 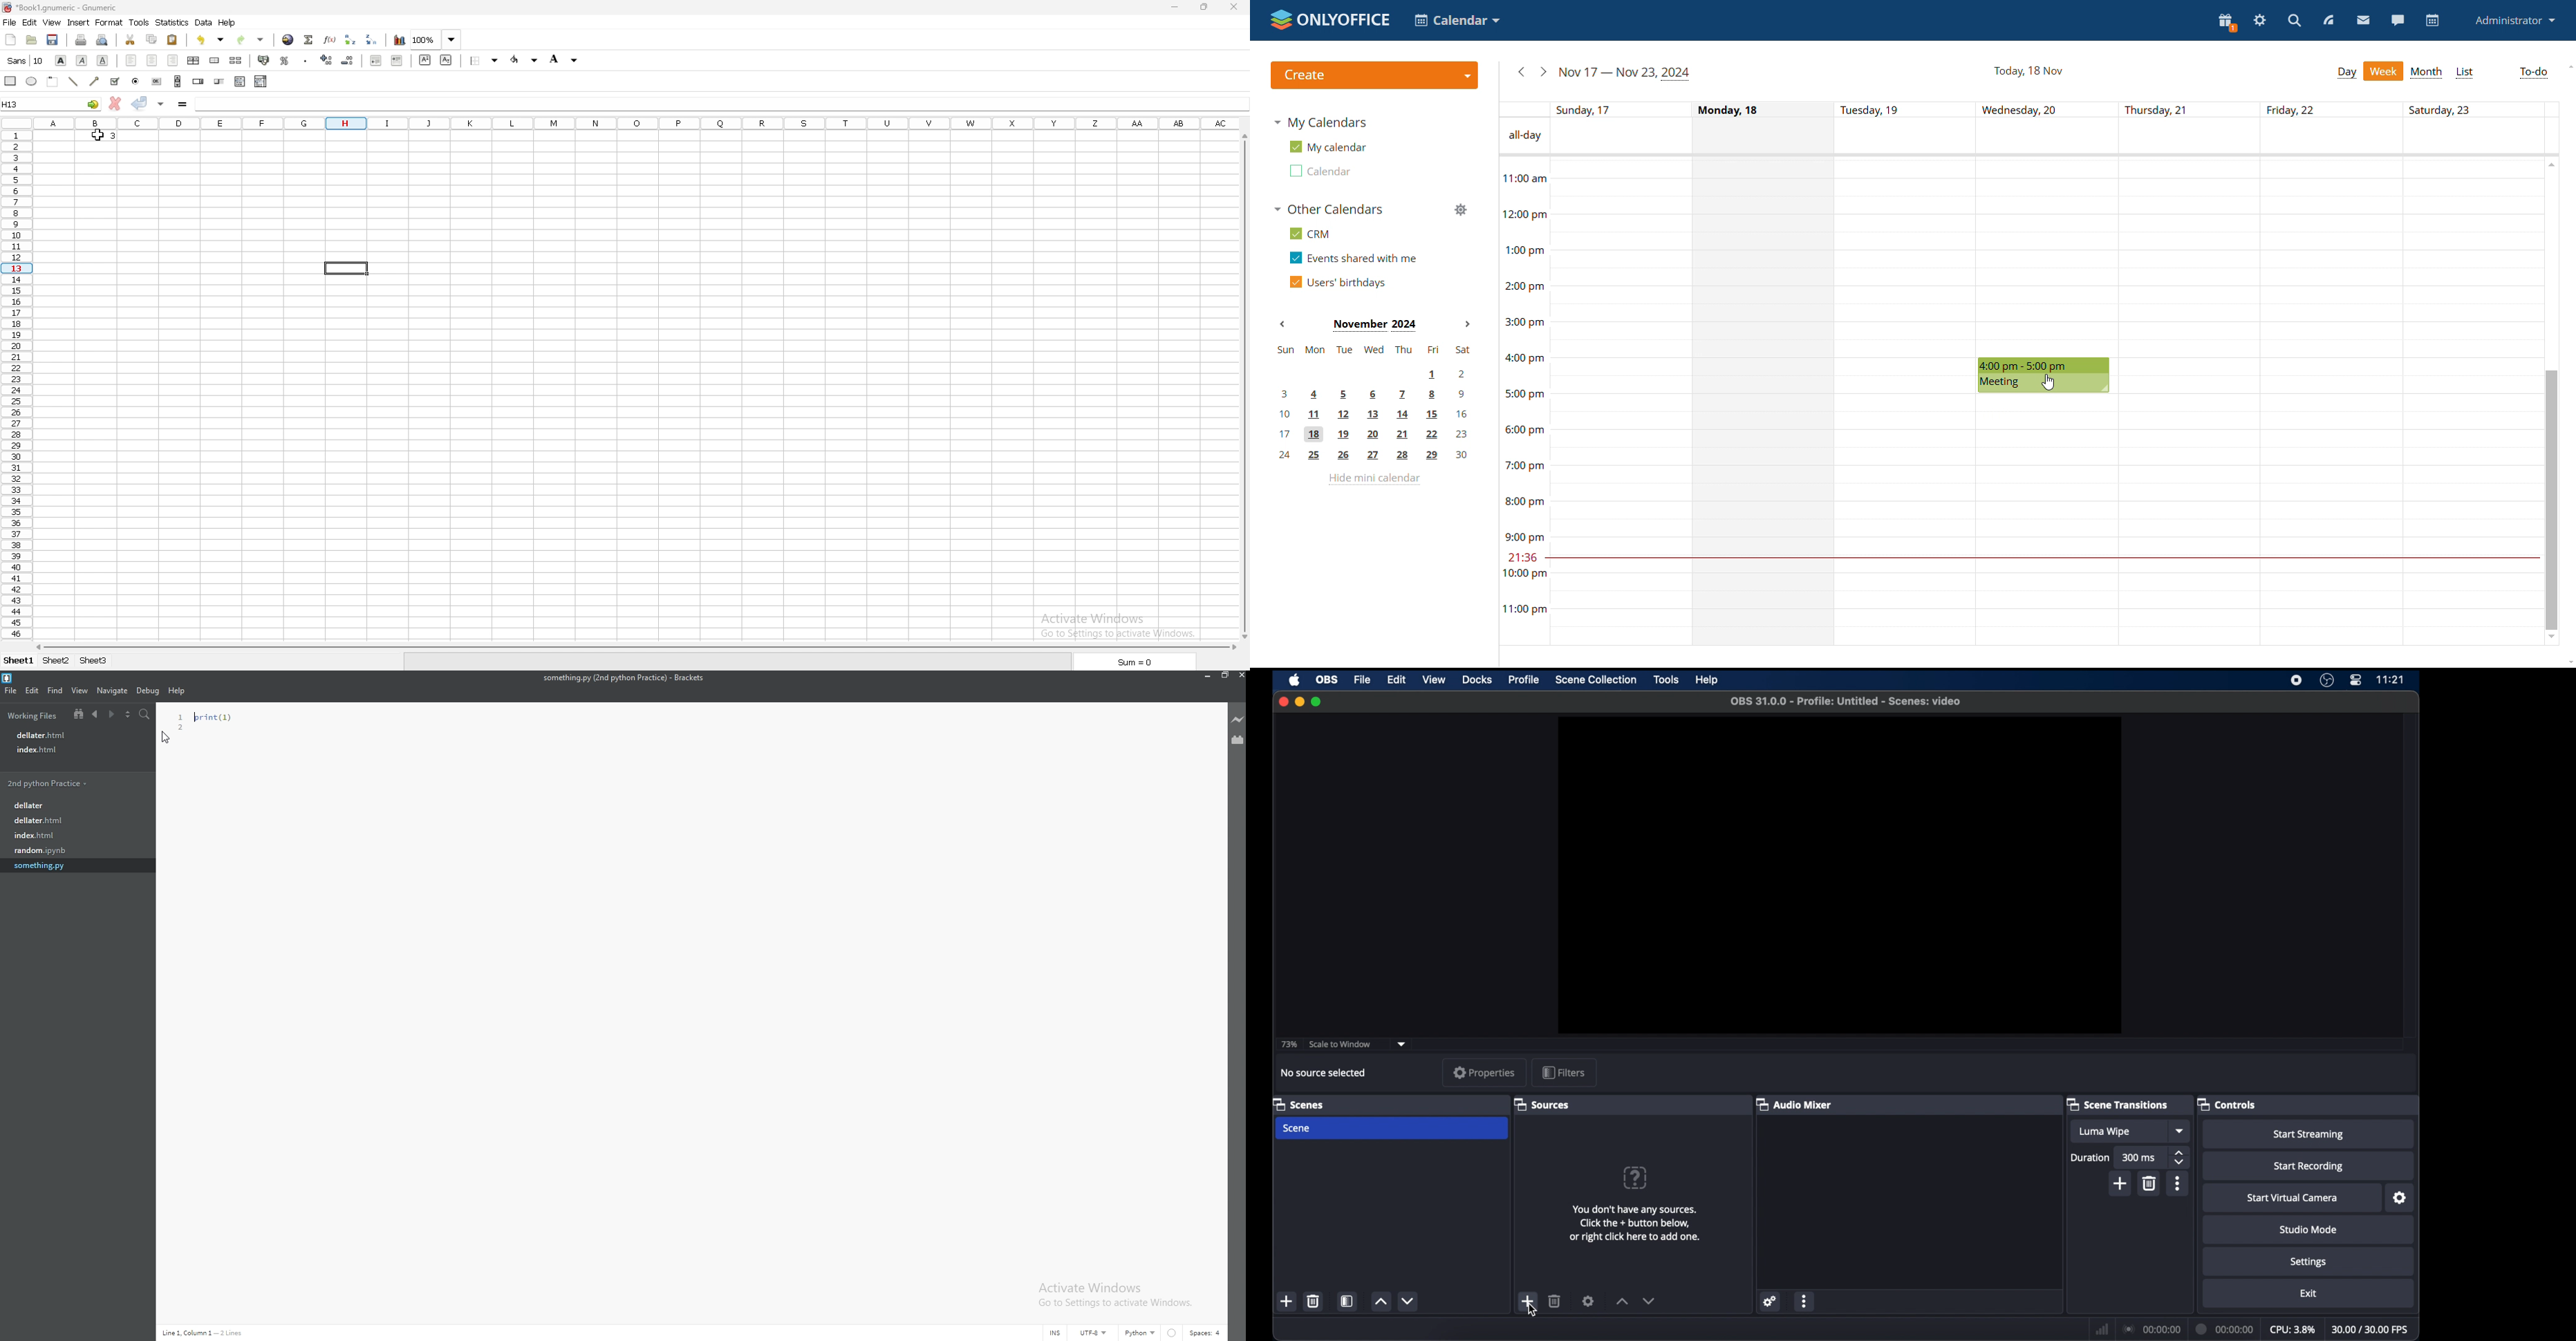 What do you see at coordinates (1667, 680) in the screenshot?
I see `tools` at bounding box center [1667, 680].